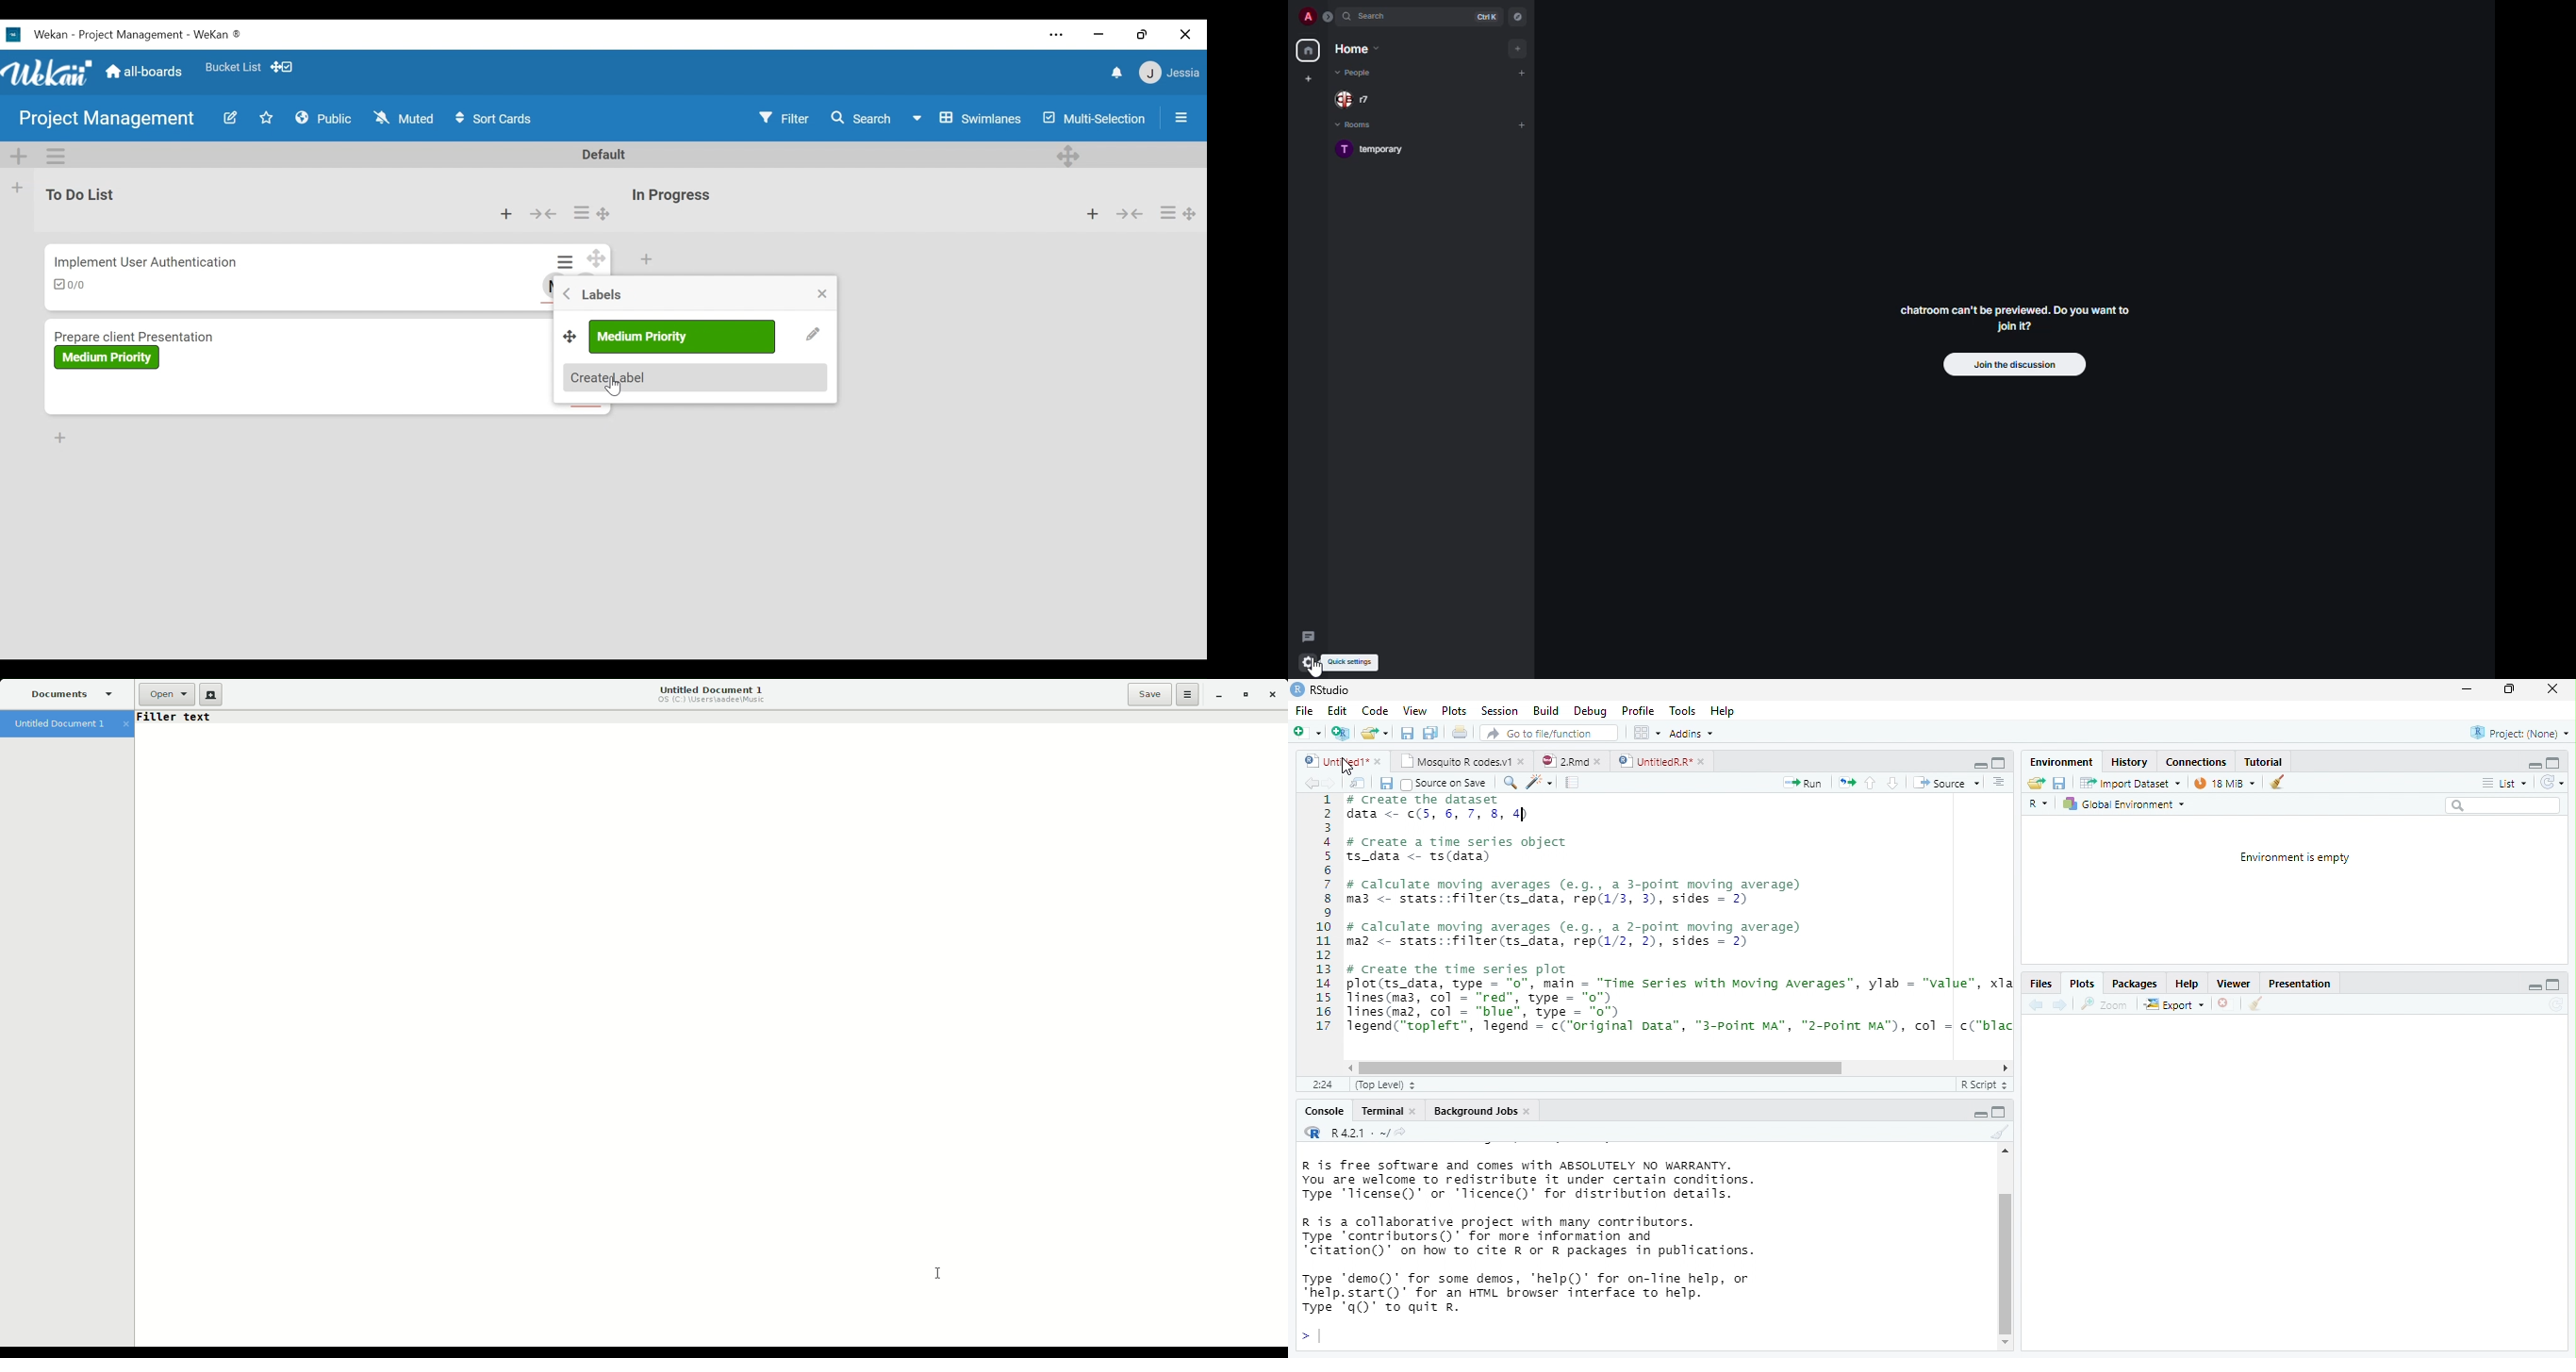 Image resolution: width=2576 pixels, height=1372 pixels. What do you see at coordinates (1458, 760) in the screenshot?
I see `Mosquito R codes.v1` at bounding box center [1458, 760].